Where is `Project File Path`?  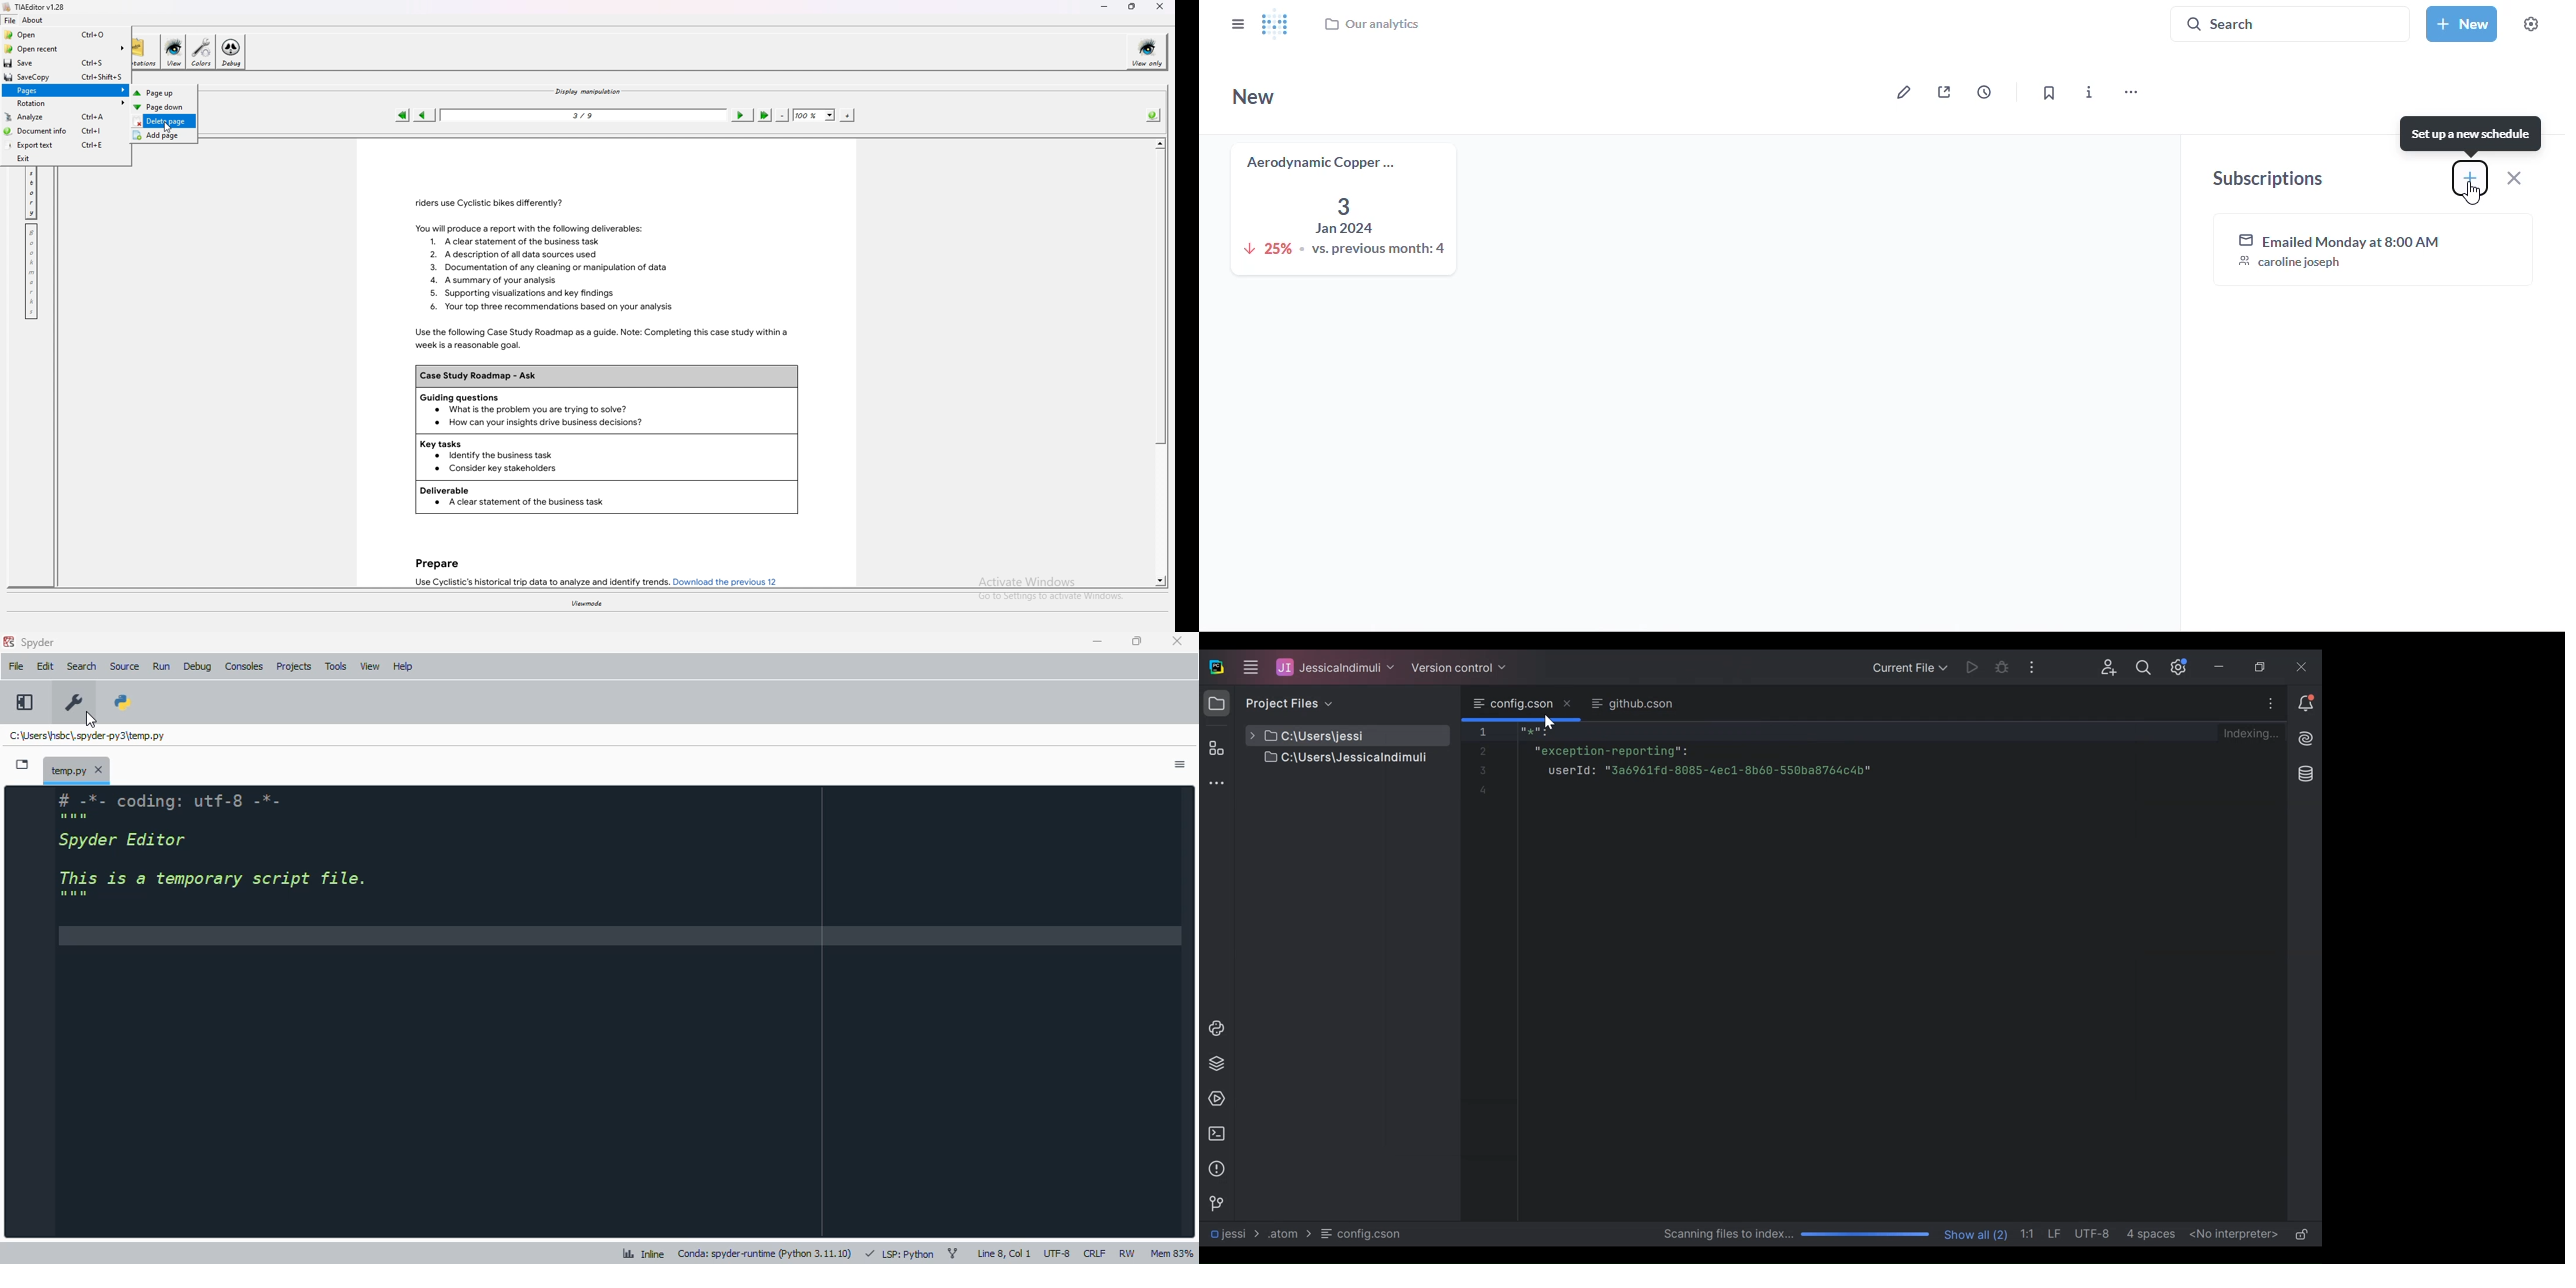 Project File Path is located at coordinates (1234, 1234).